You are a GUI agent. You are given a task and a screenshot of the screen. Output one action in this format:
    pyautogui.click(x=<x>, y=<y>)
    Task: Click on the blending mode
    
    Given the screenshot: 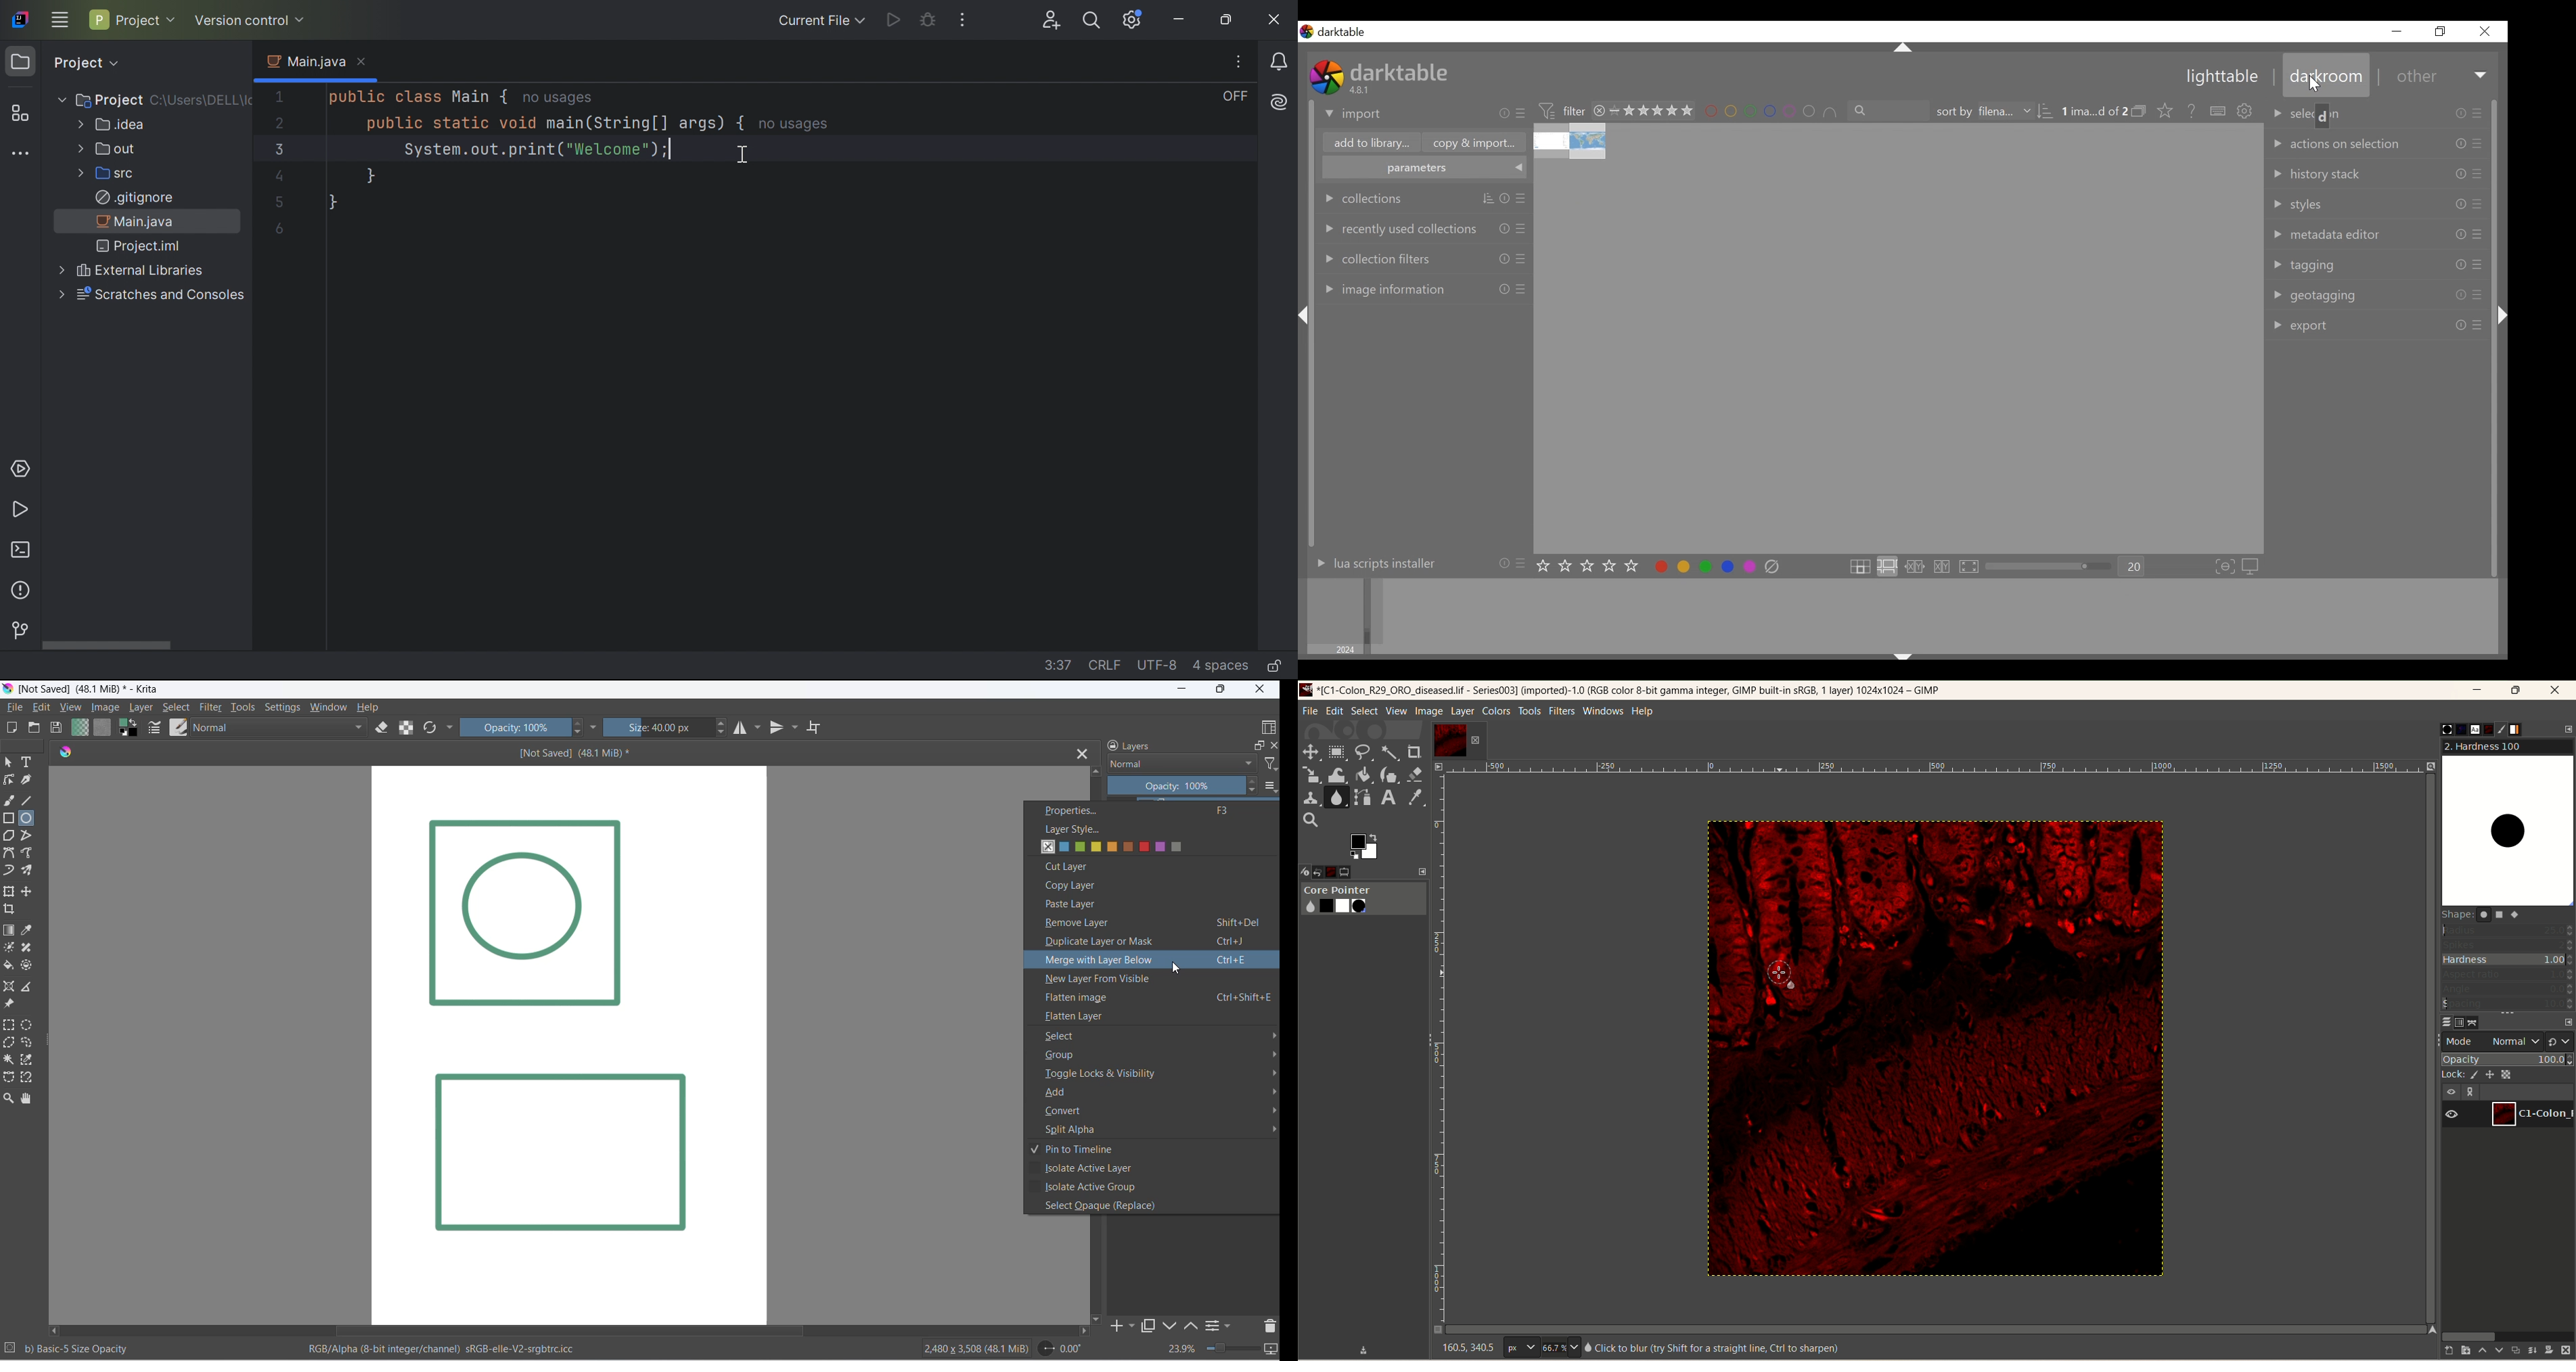 What is the action you would take?
    pyautogui.click(x=278, y=729)
    